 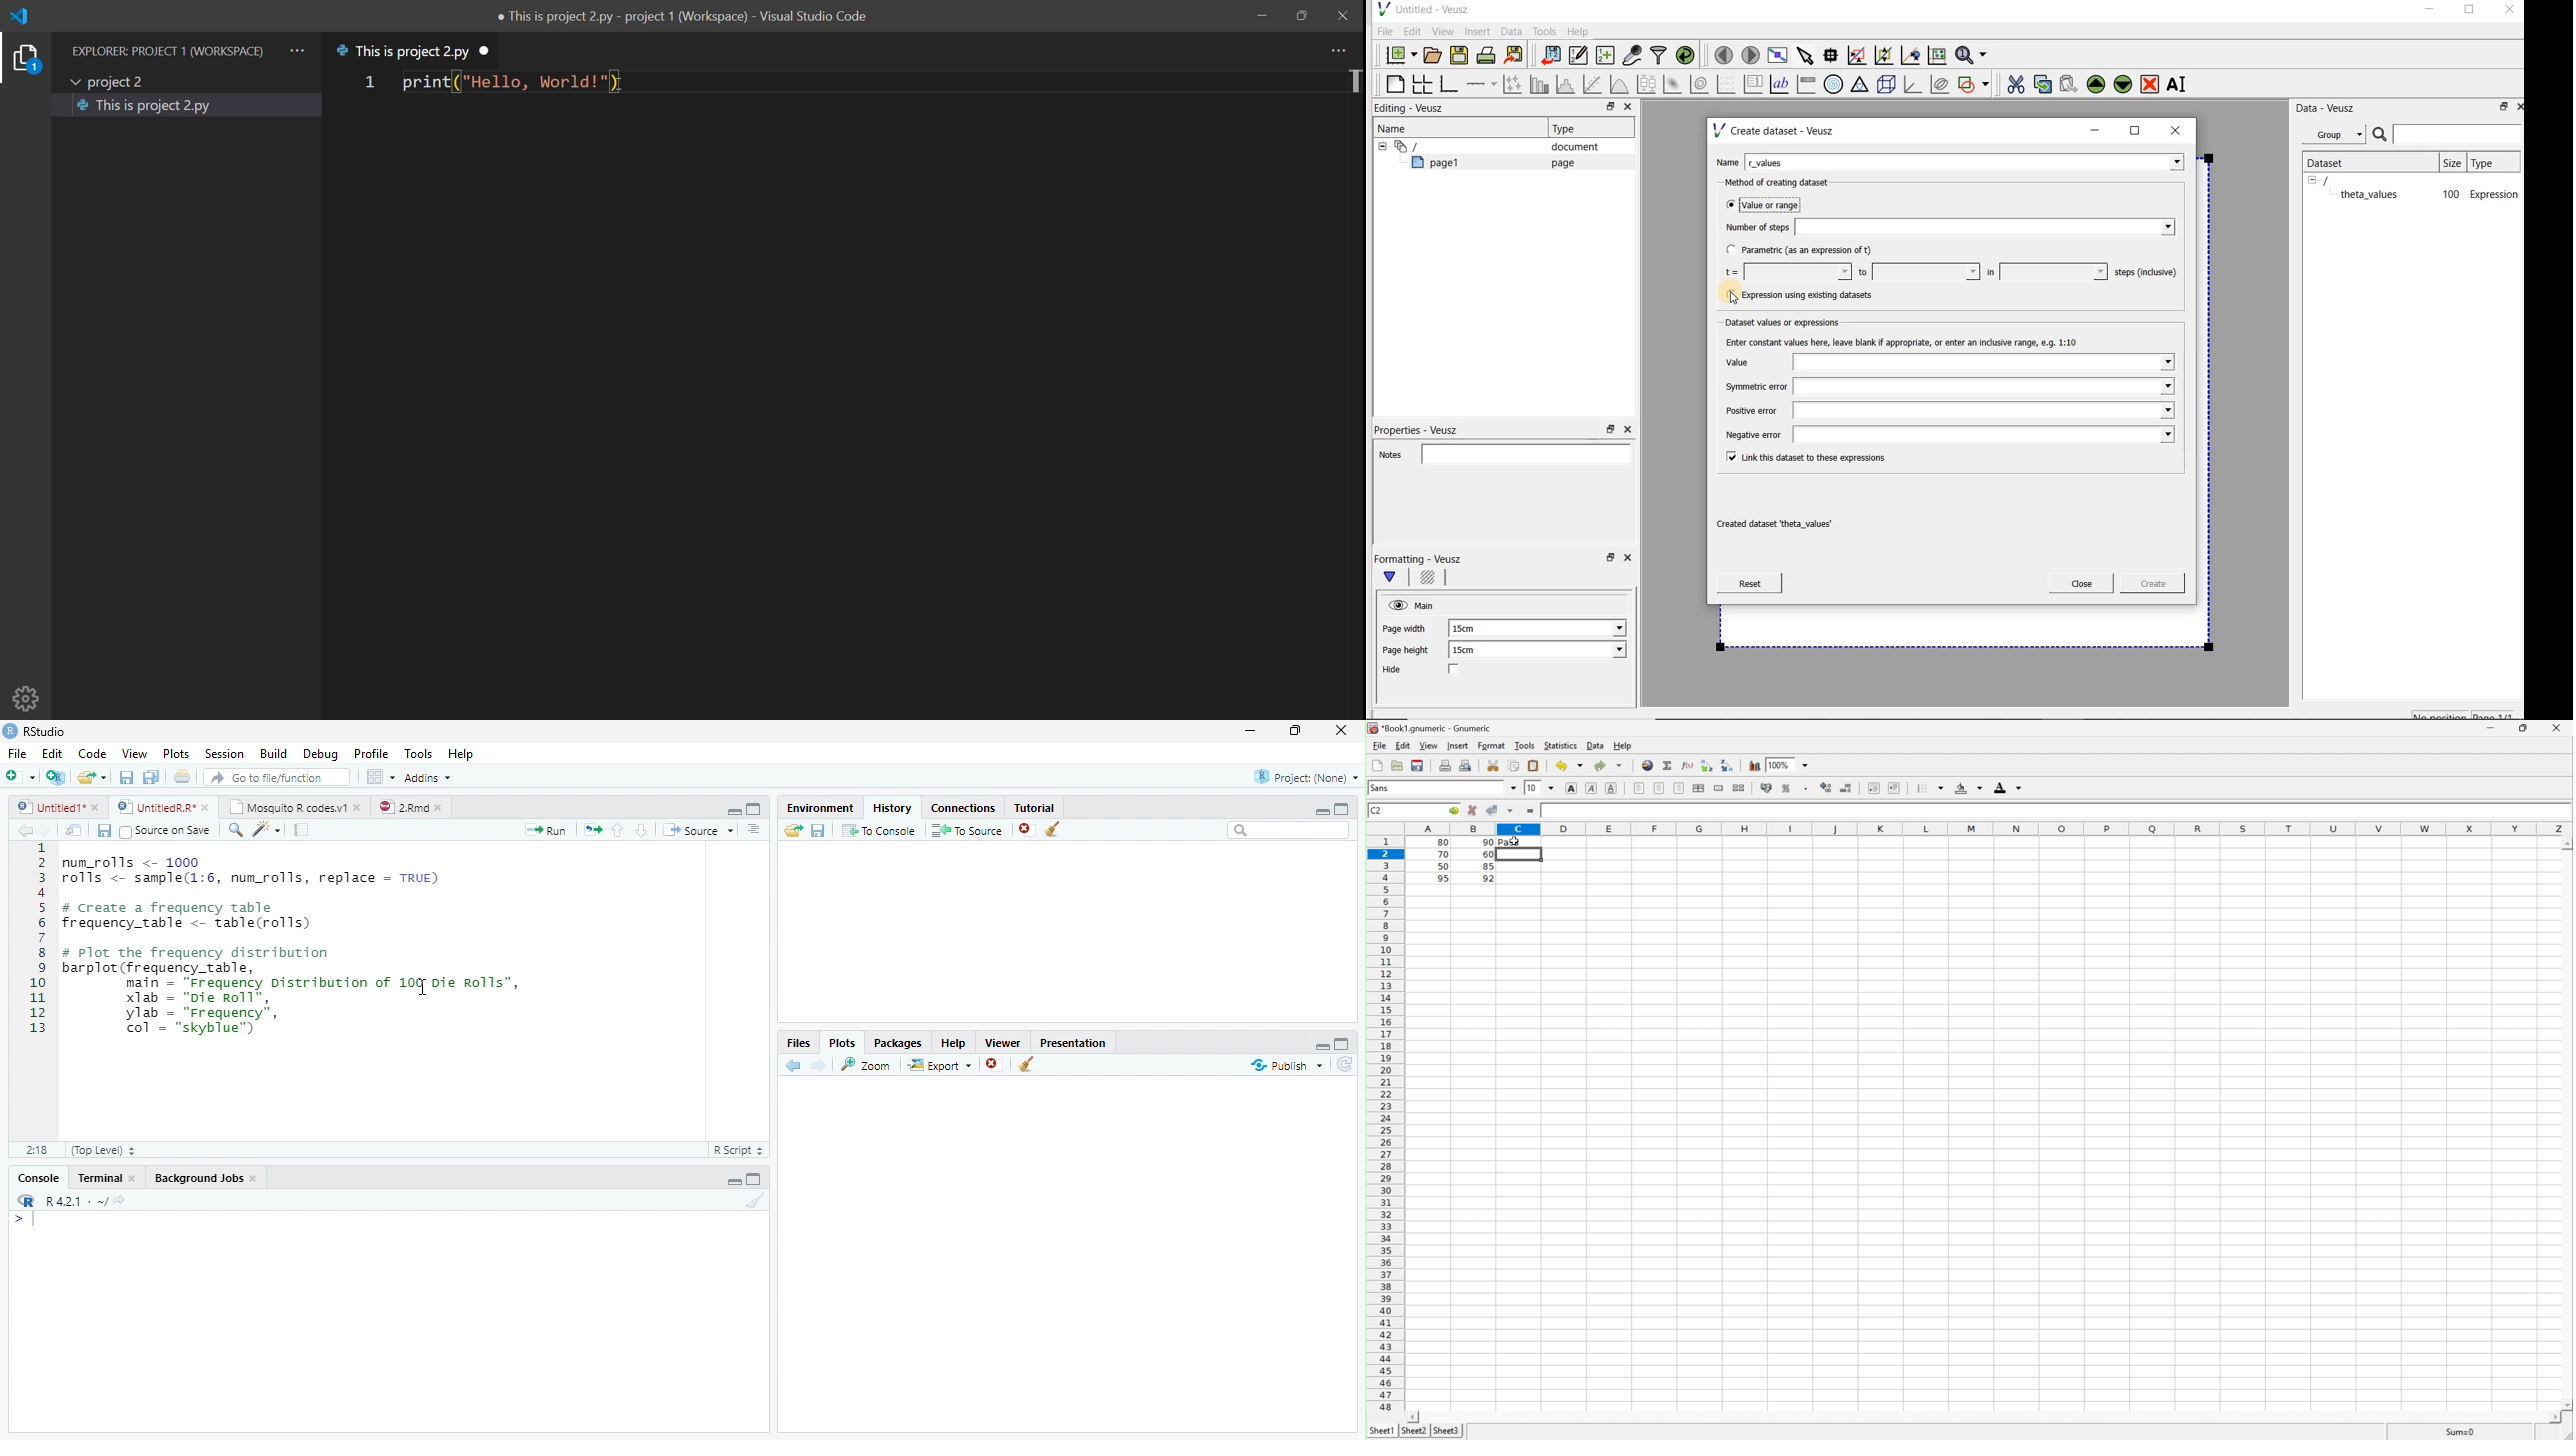 What do you see at coordinates (1397, 765) in the screenshot?
I see `Save the document` at bounding box center [1397, 765].